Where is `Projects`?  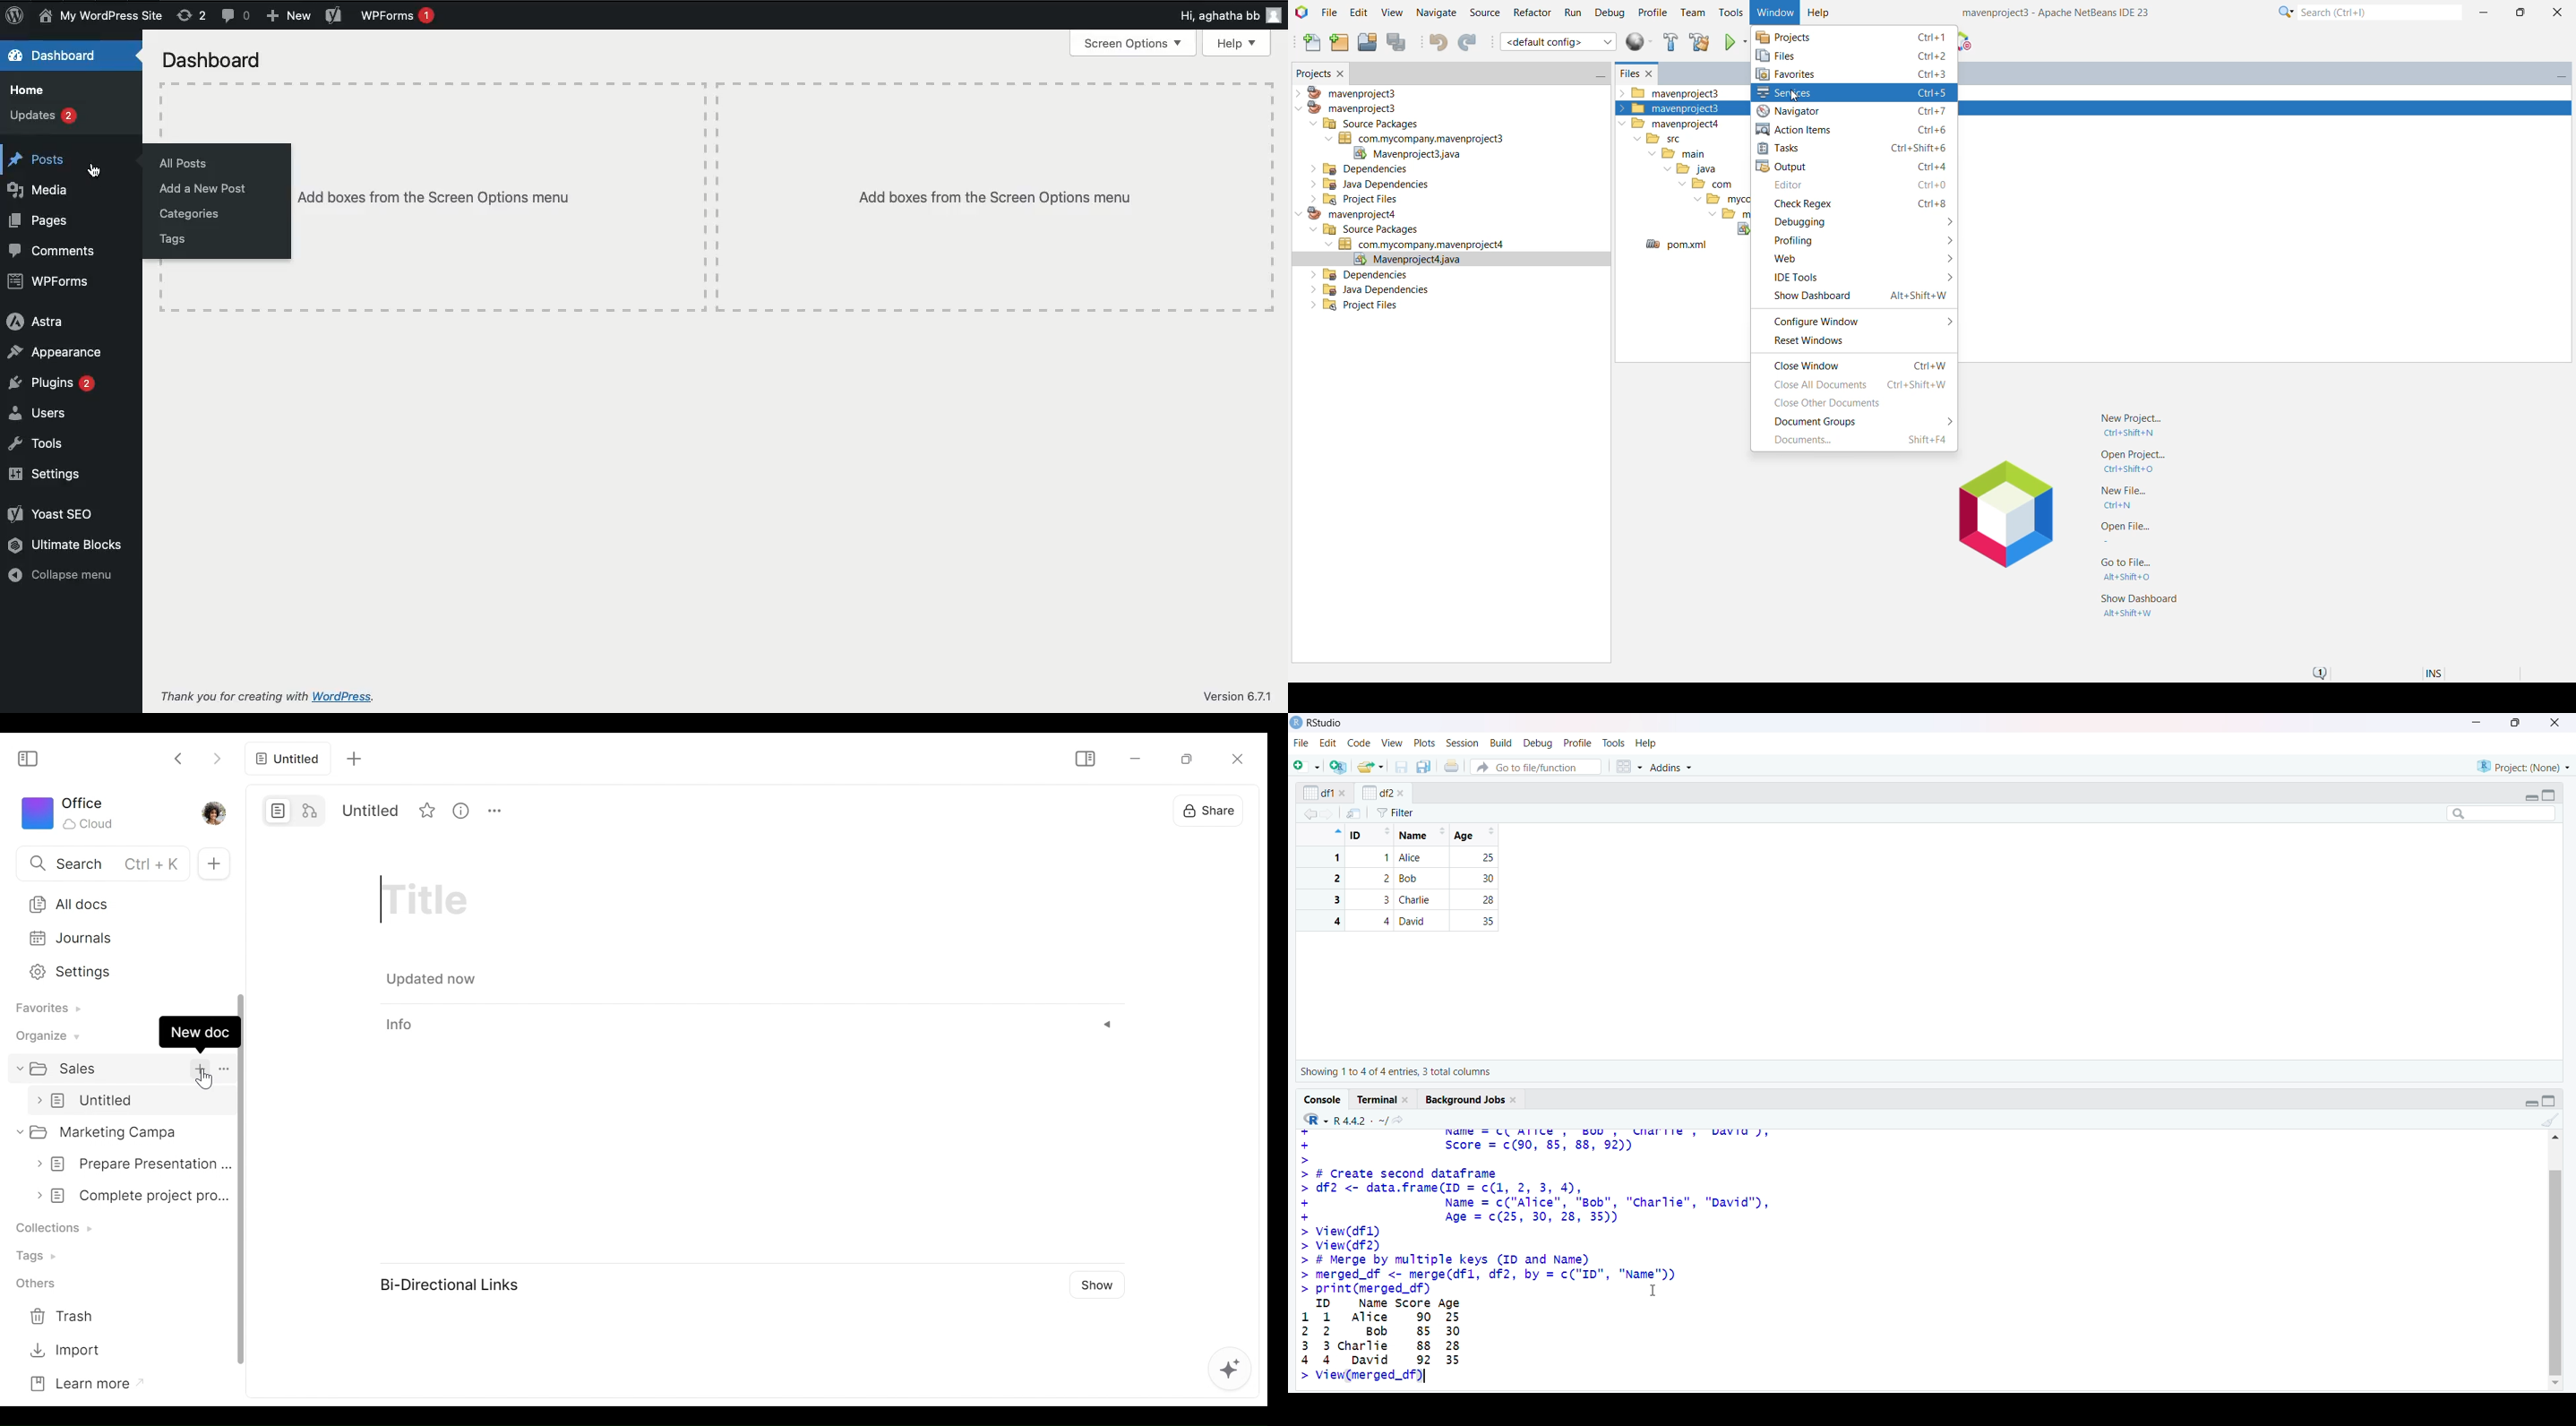
Projects is located at coordinates (1854, 36).